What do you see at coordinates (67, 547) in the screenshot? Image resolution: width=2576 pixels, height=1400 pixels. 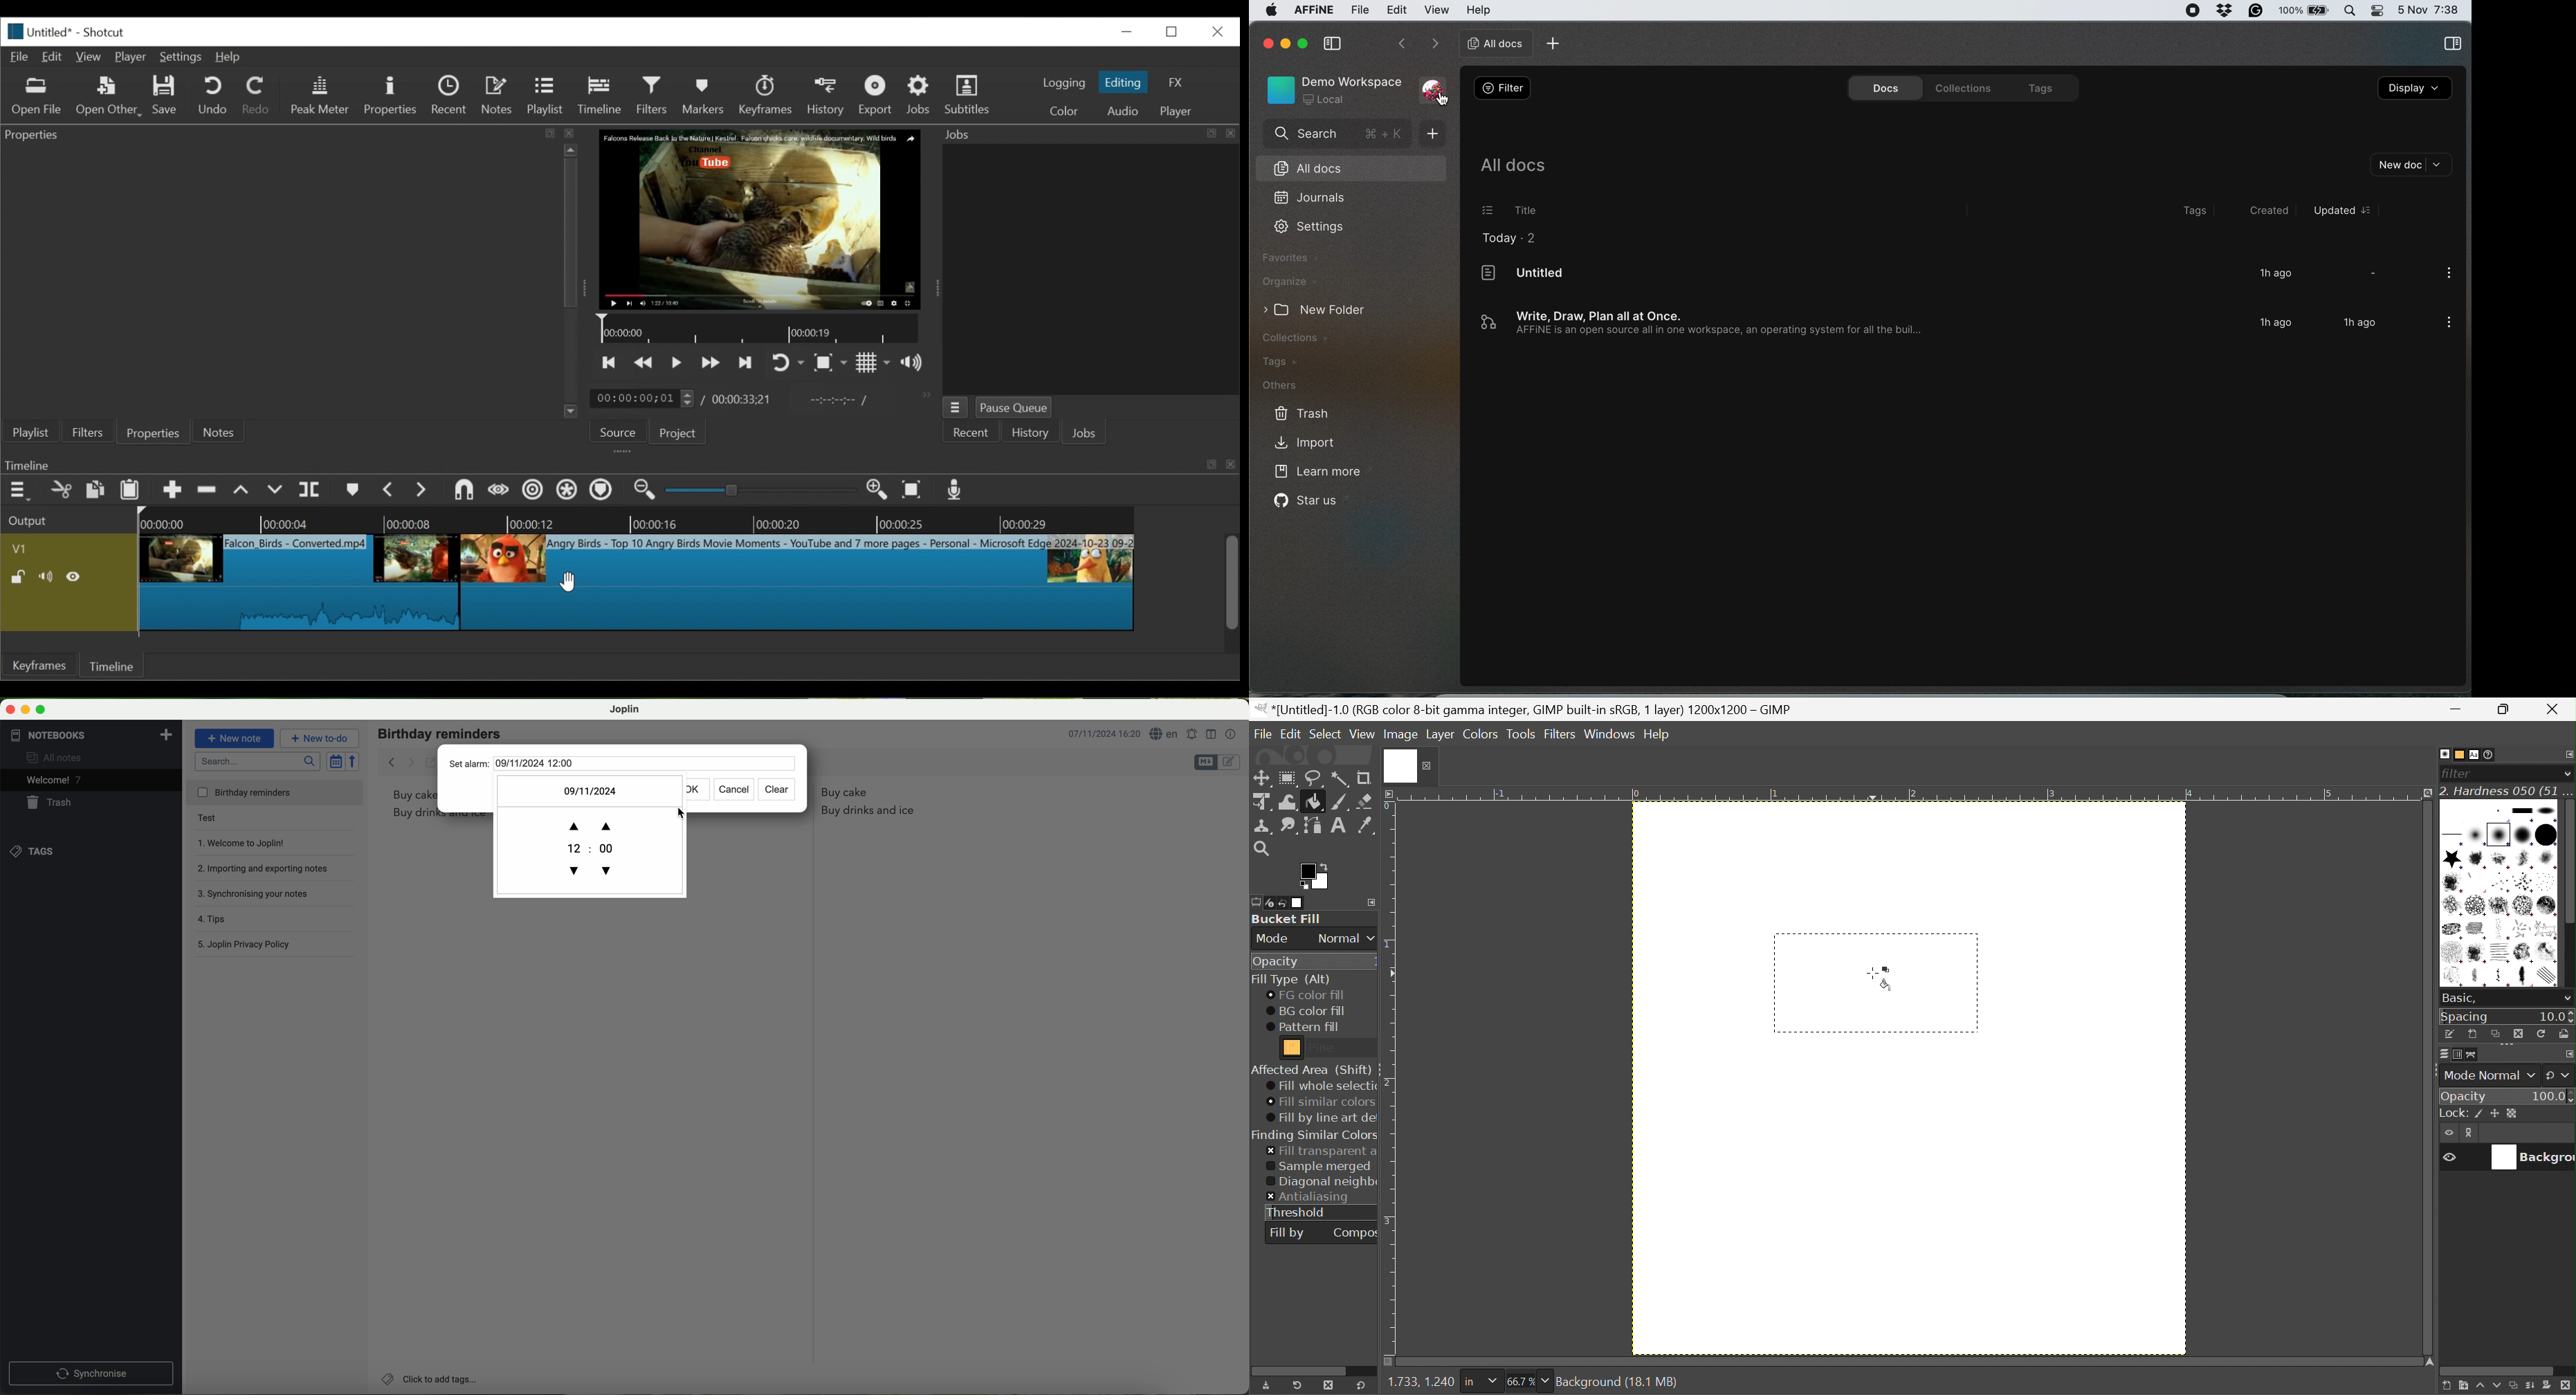 I see `Video track name` at bounding box center [67, 547].